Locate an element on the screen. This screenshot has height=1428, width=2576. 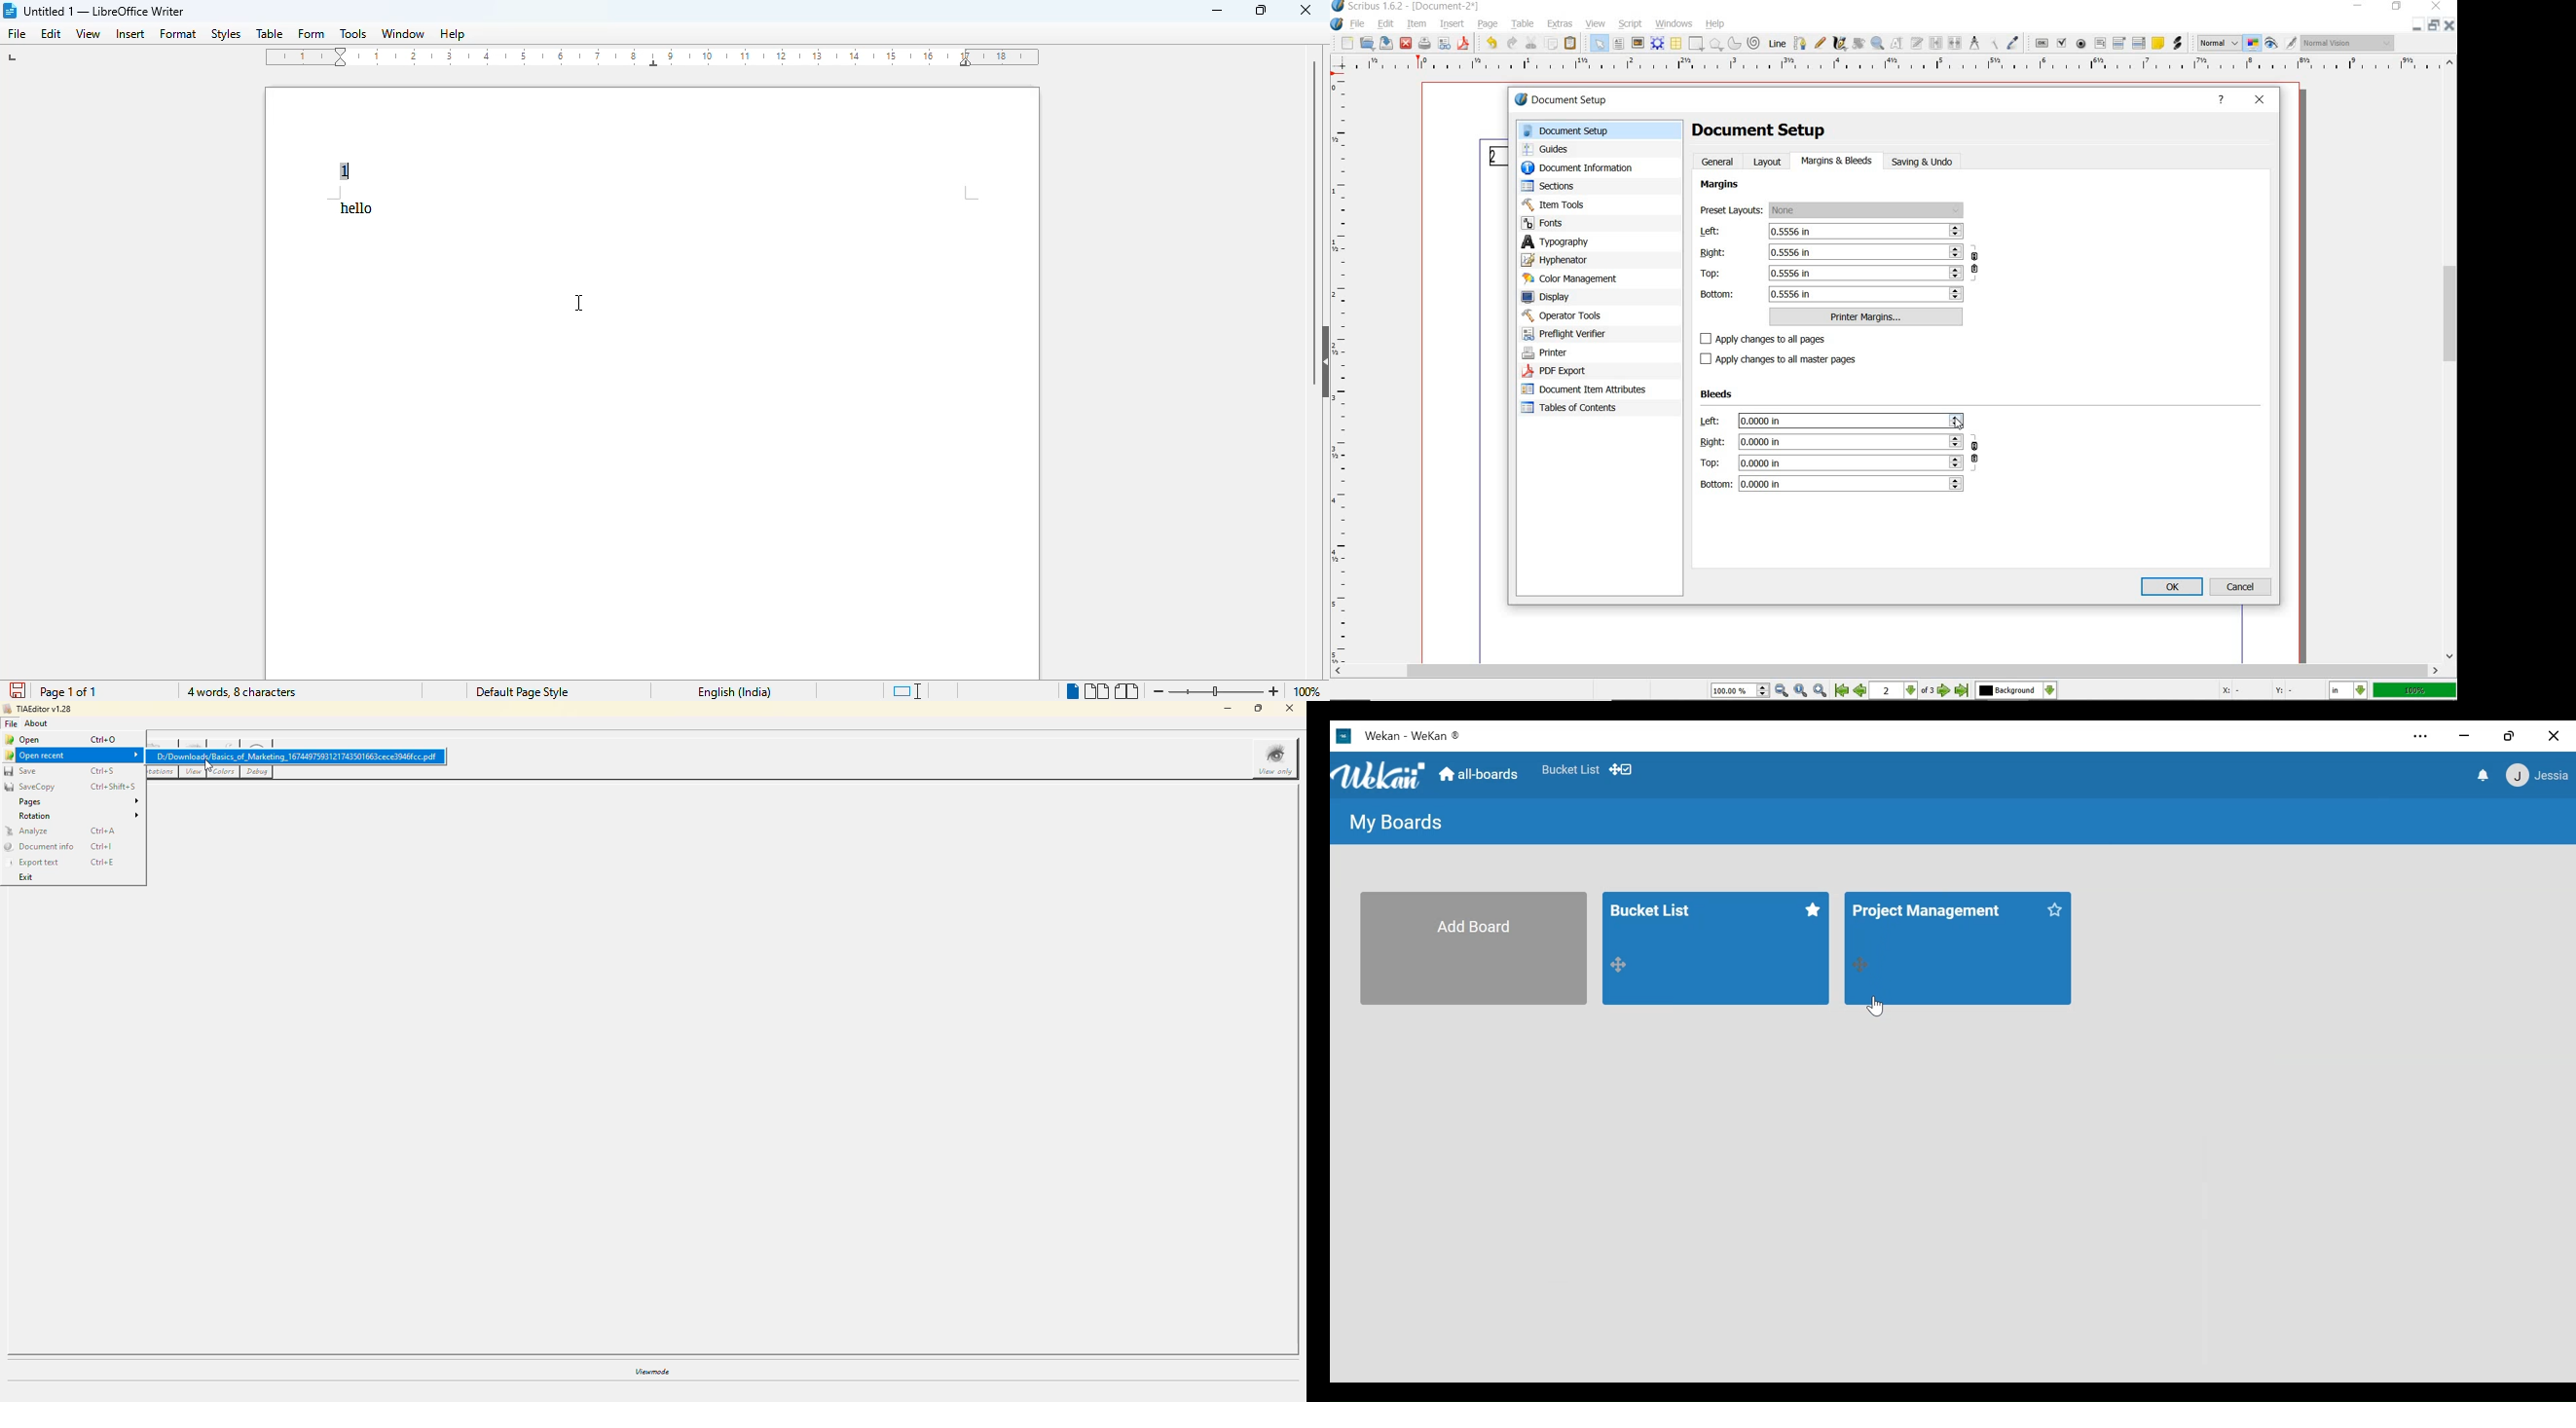
link annotation is located at coordinates (2179, 44).